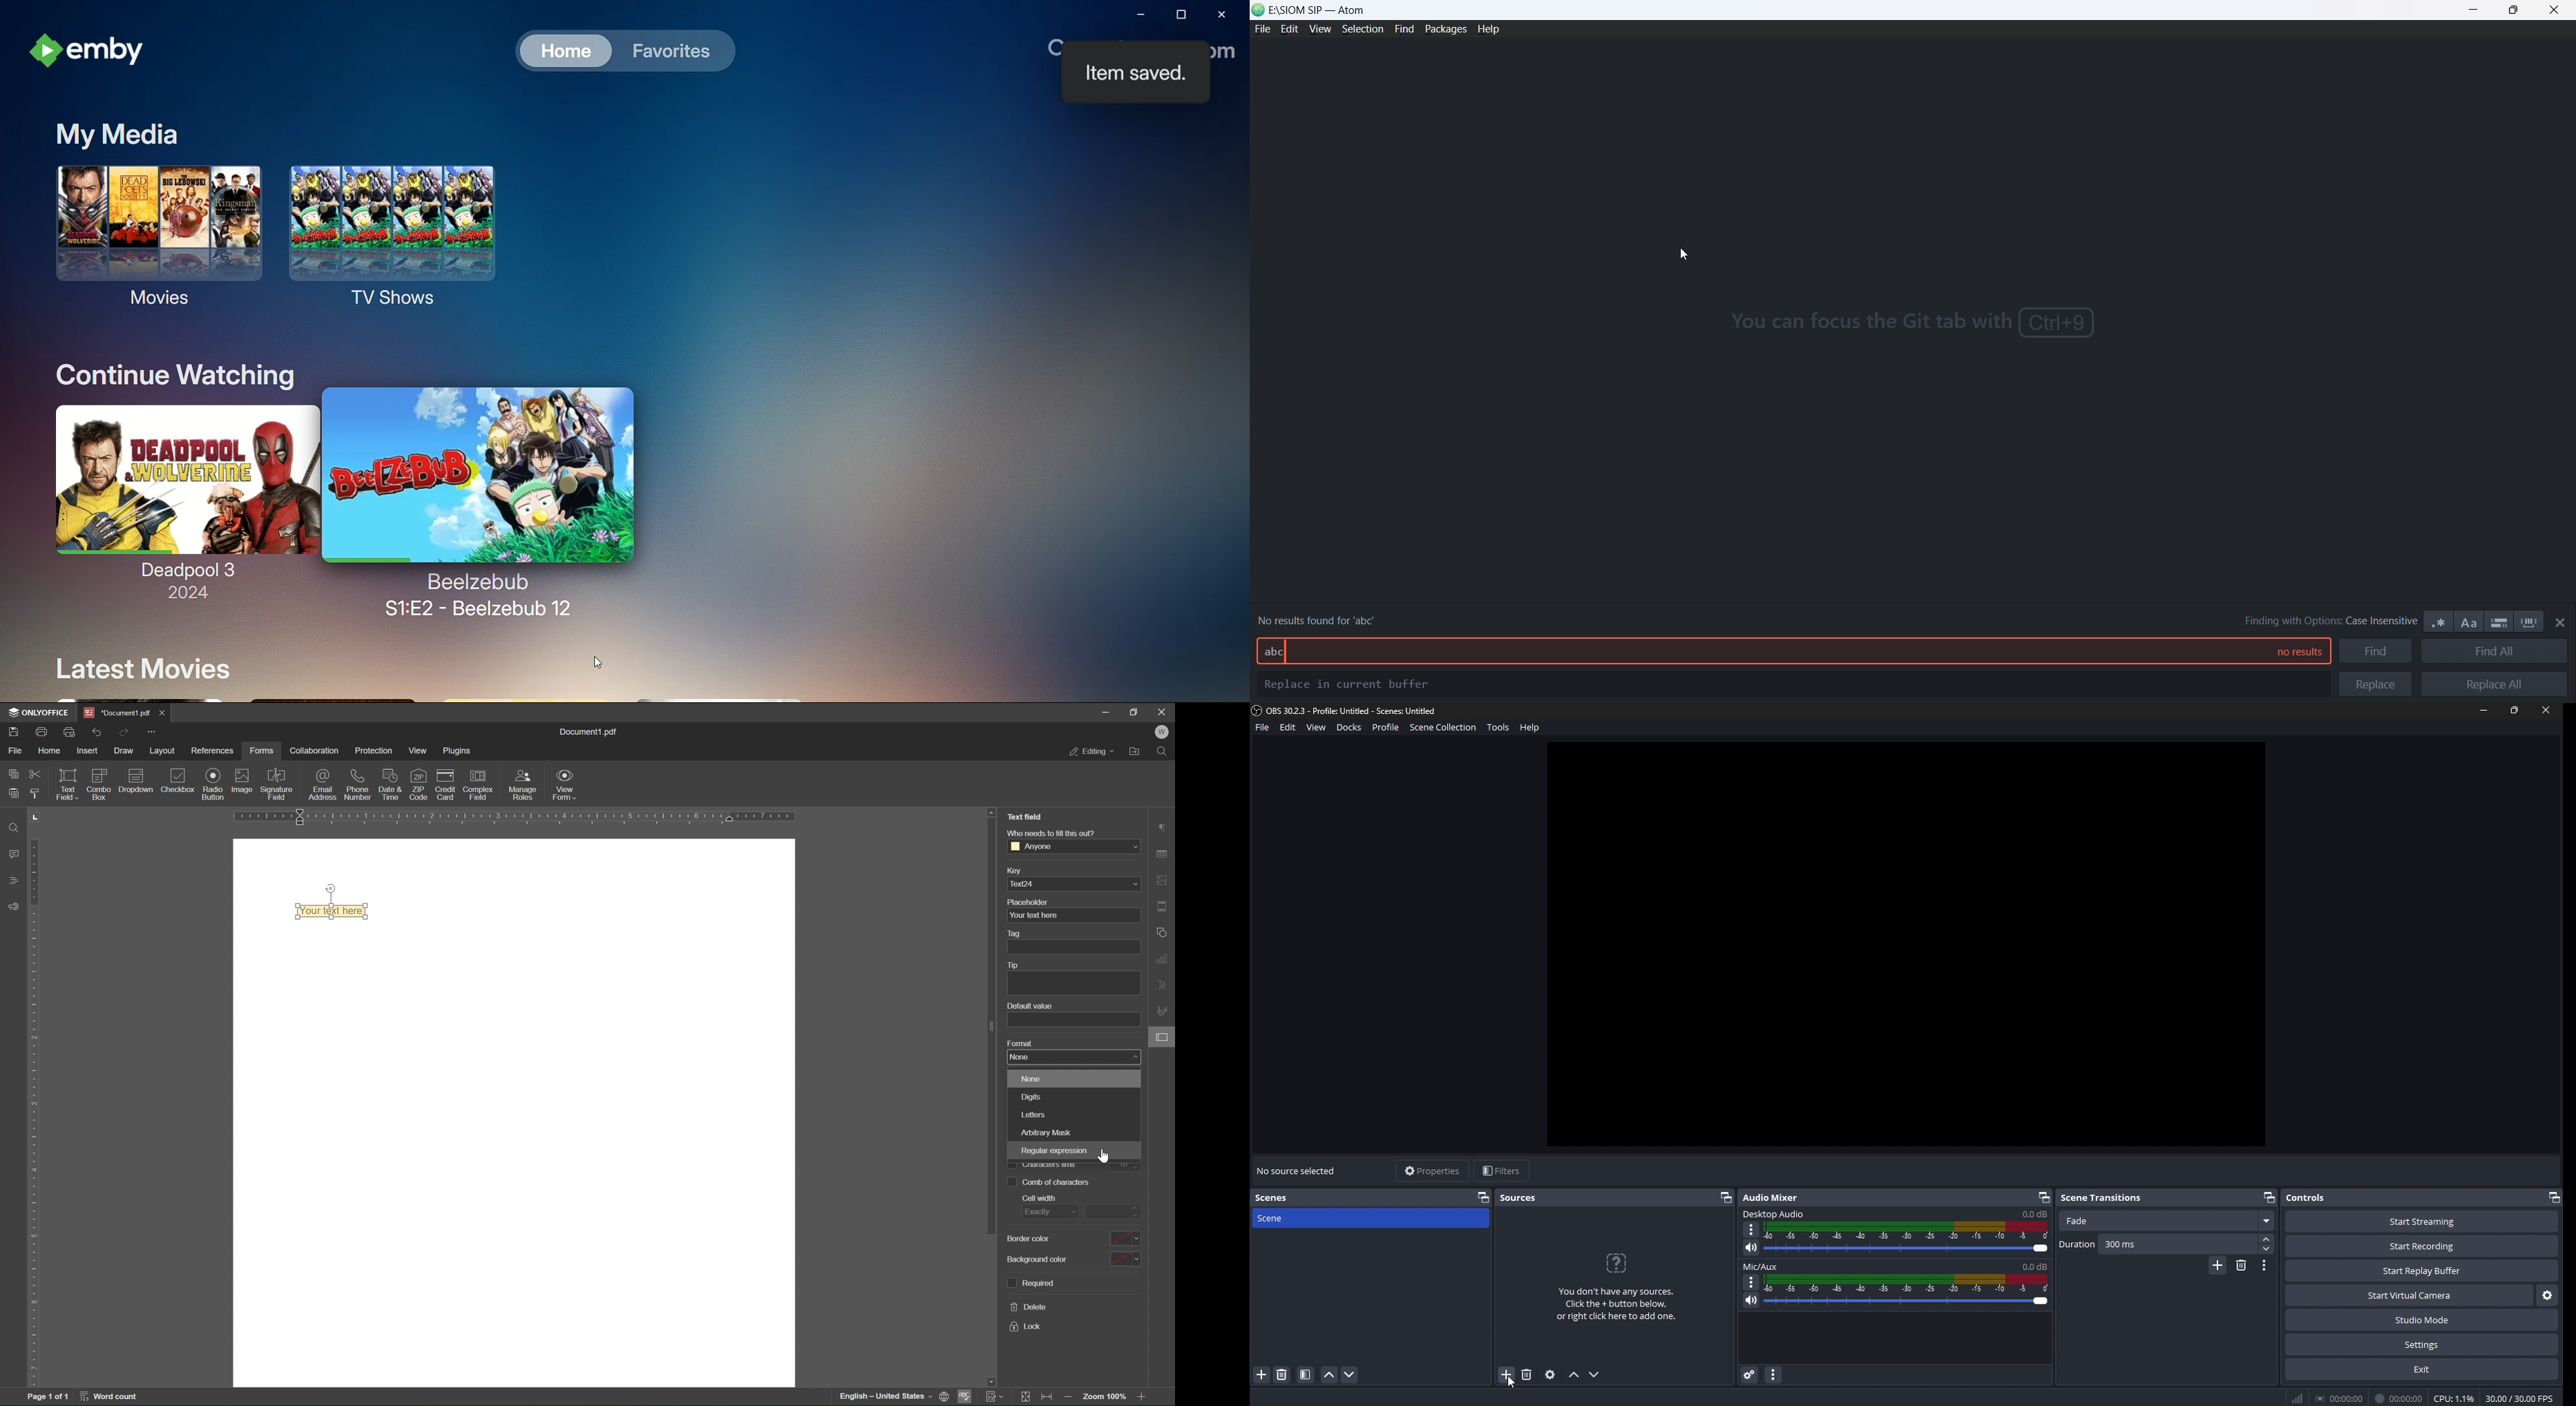 The height and width of the screenshot is (1428, 2576). What do you see at coordinates (1491, 30) in the screenshot?
I see `help` at bounding box center [1491, 30].